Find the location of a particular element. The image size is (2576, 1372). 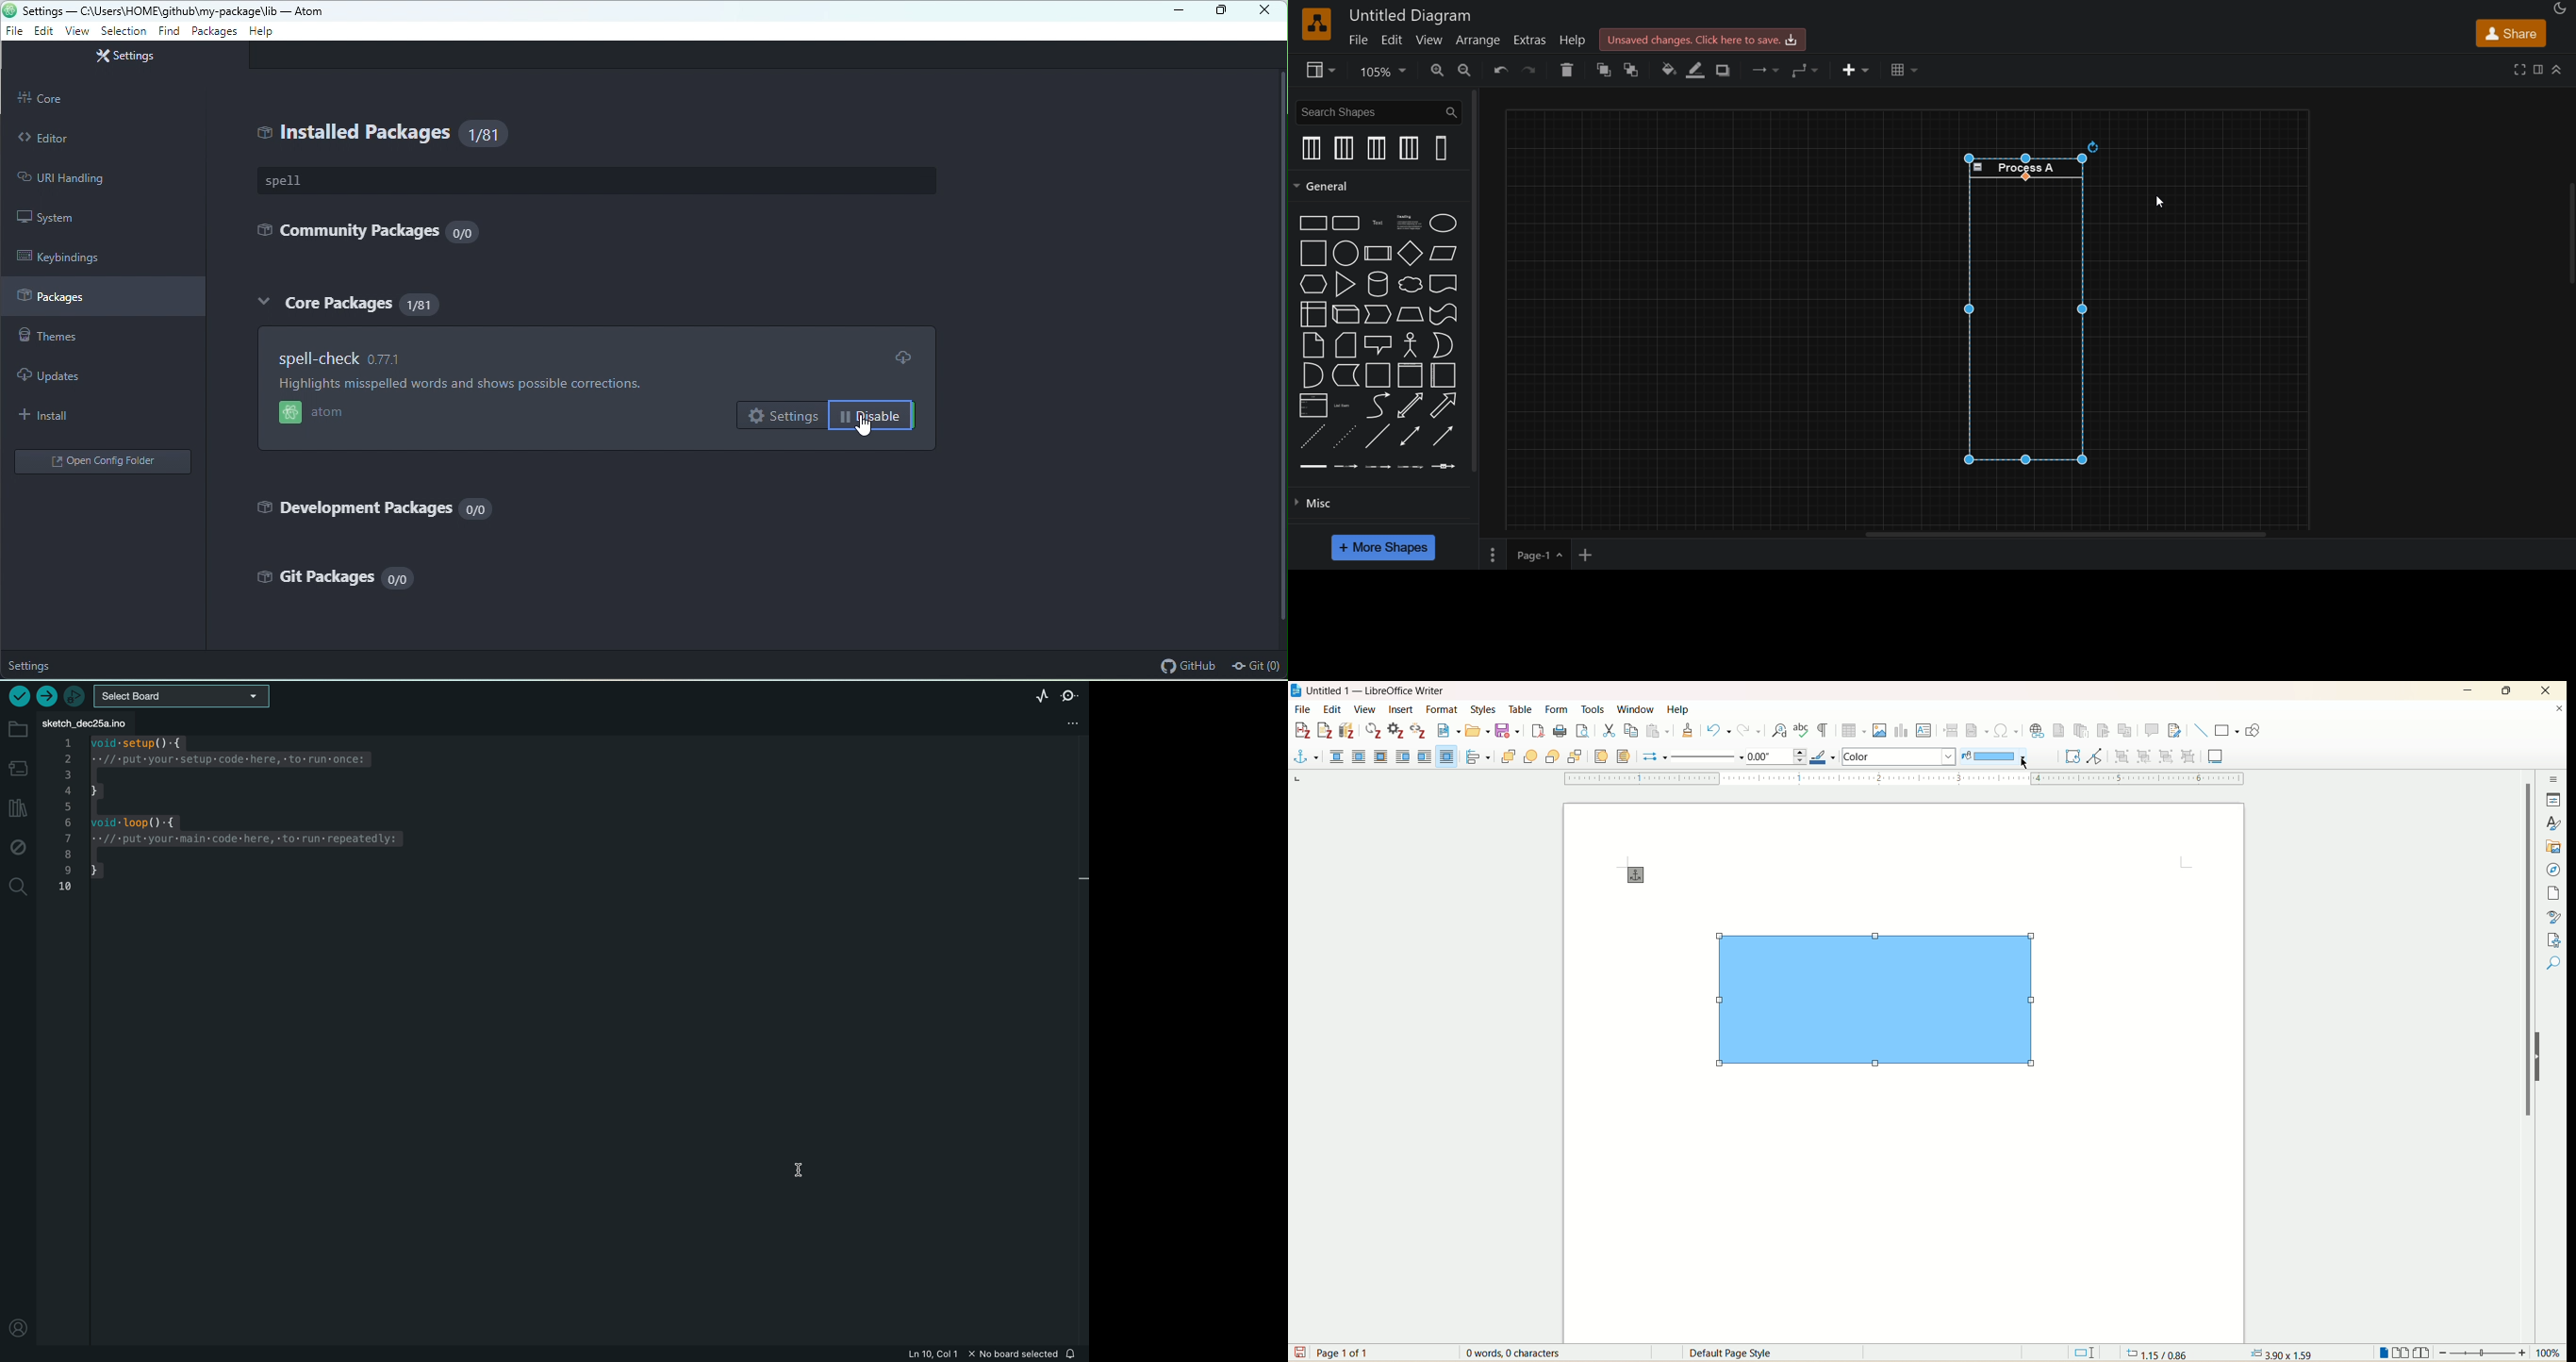

community packages is located at coordinates (363, 230).